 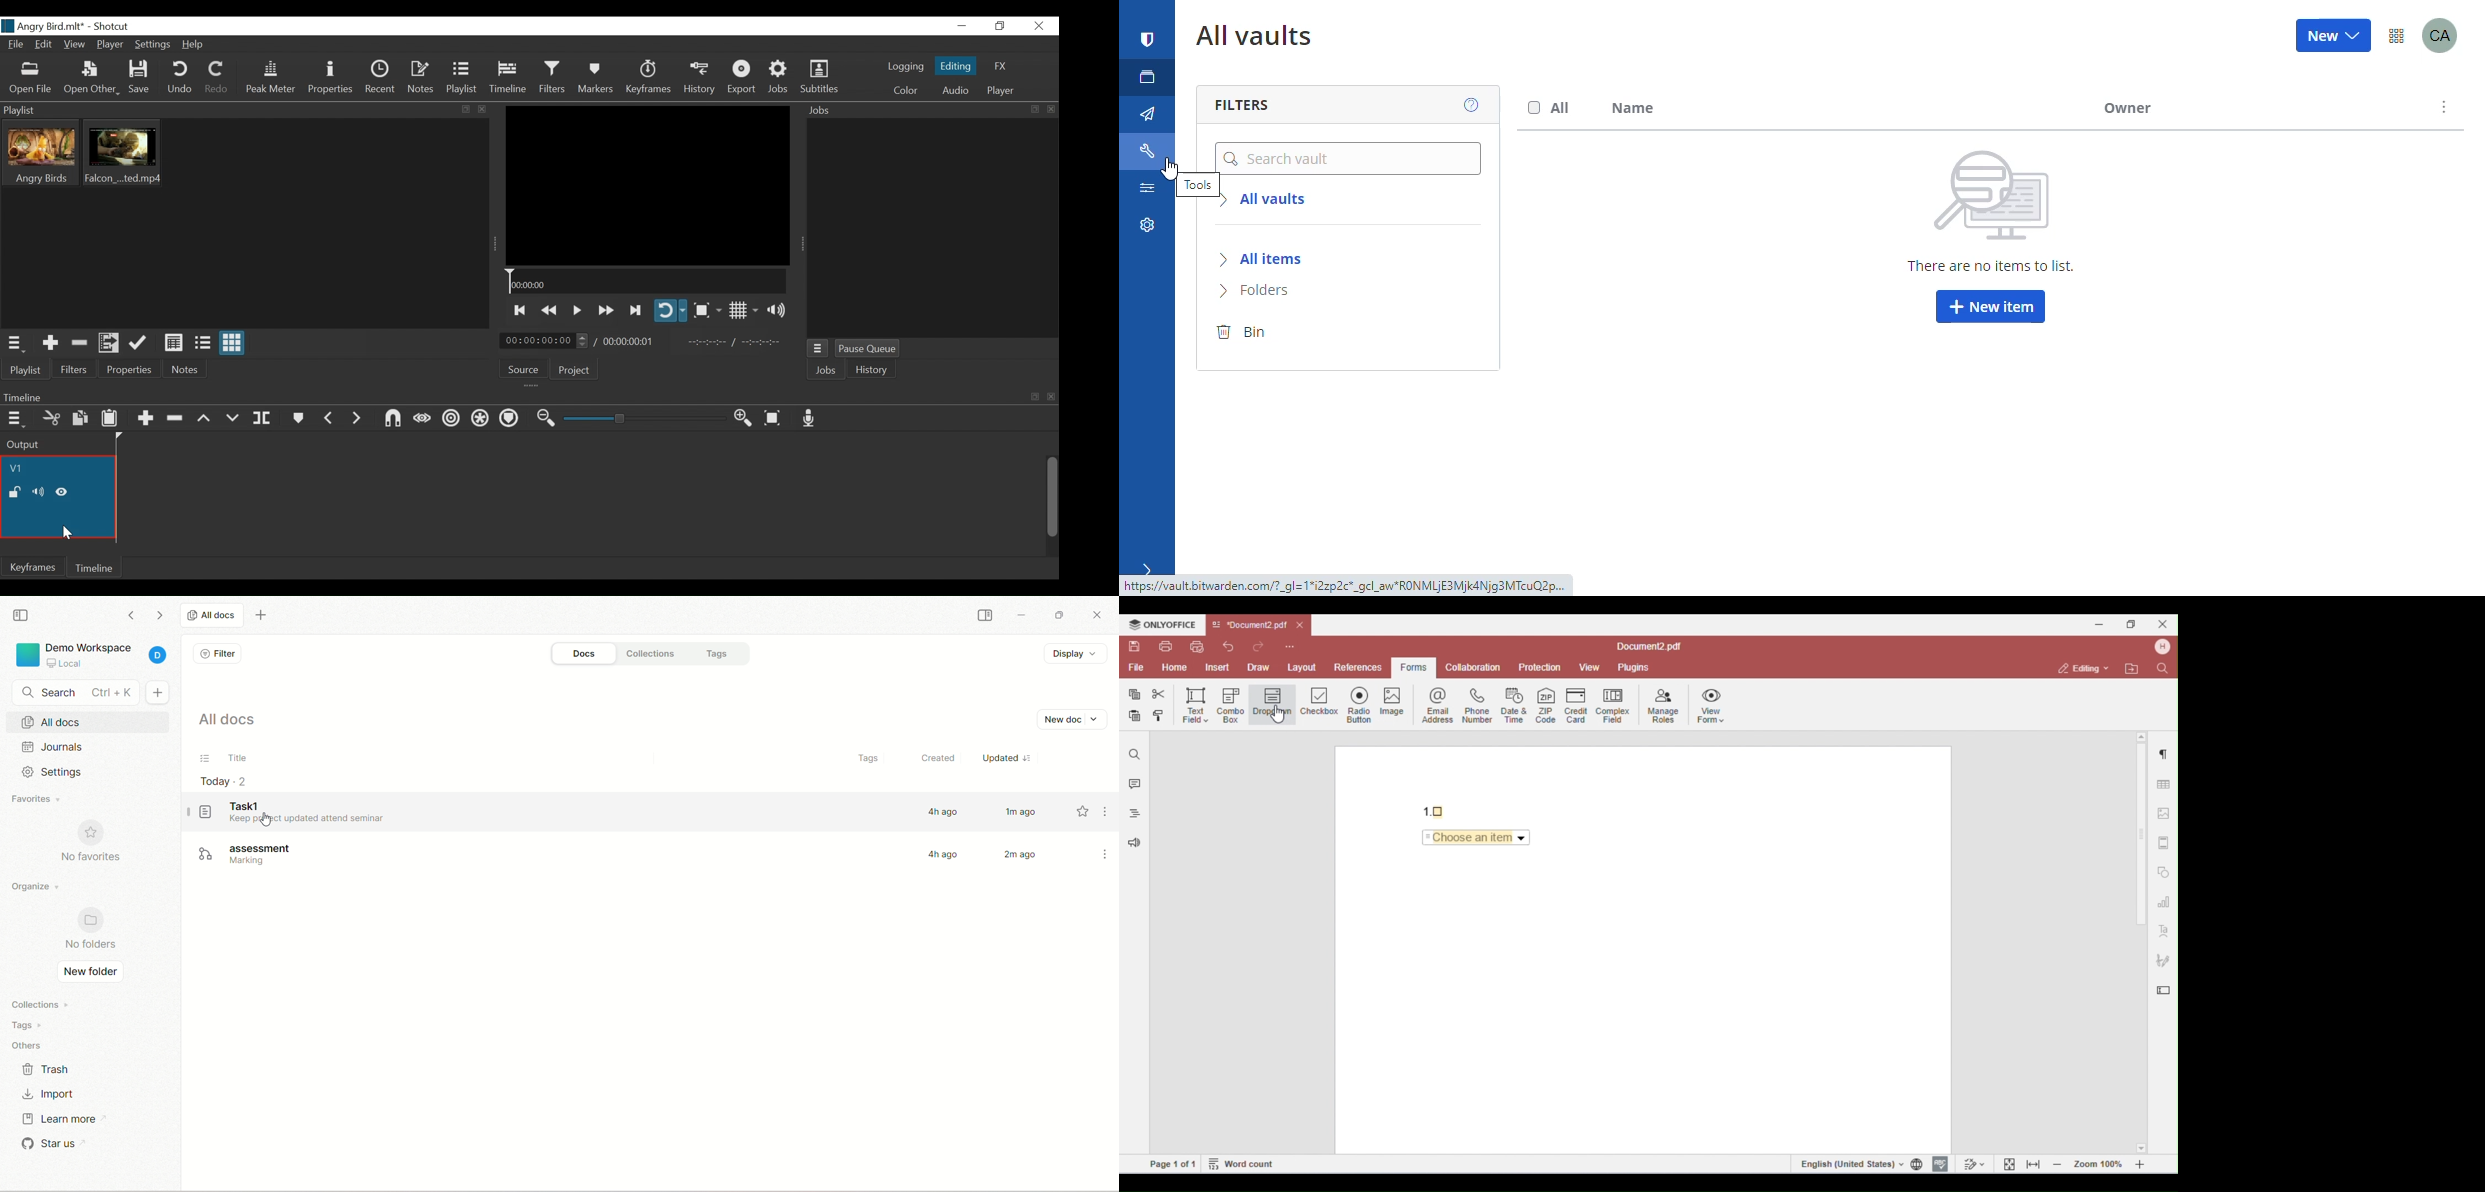 What do you see at coordinates (203, 344) in the screenshot?
I see `View as files` at bounding box center [203, 344].